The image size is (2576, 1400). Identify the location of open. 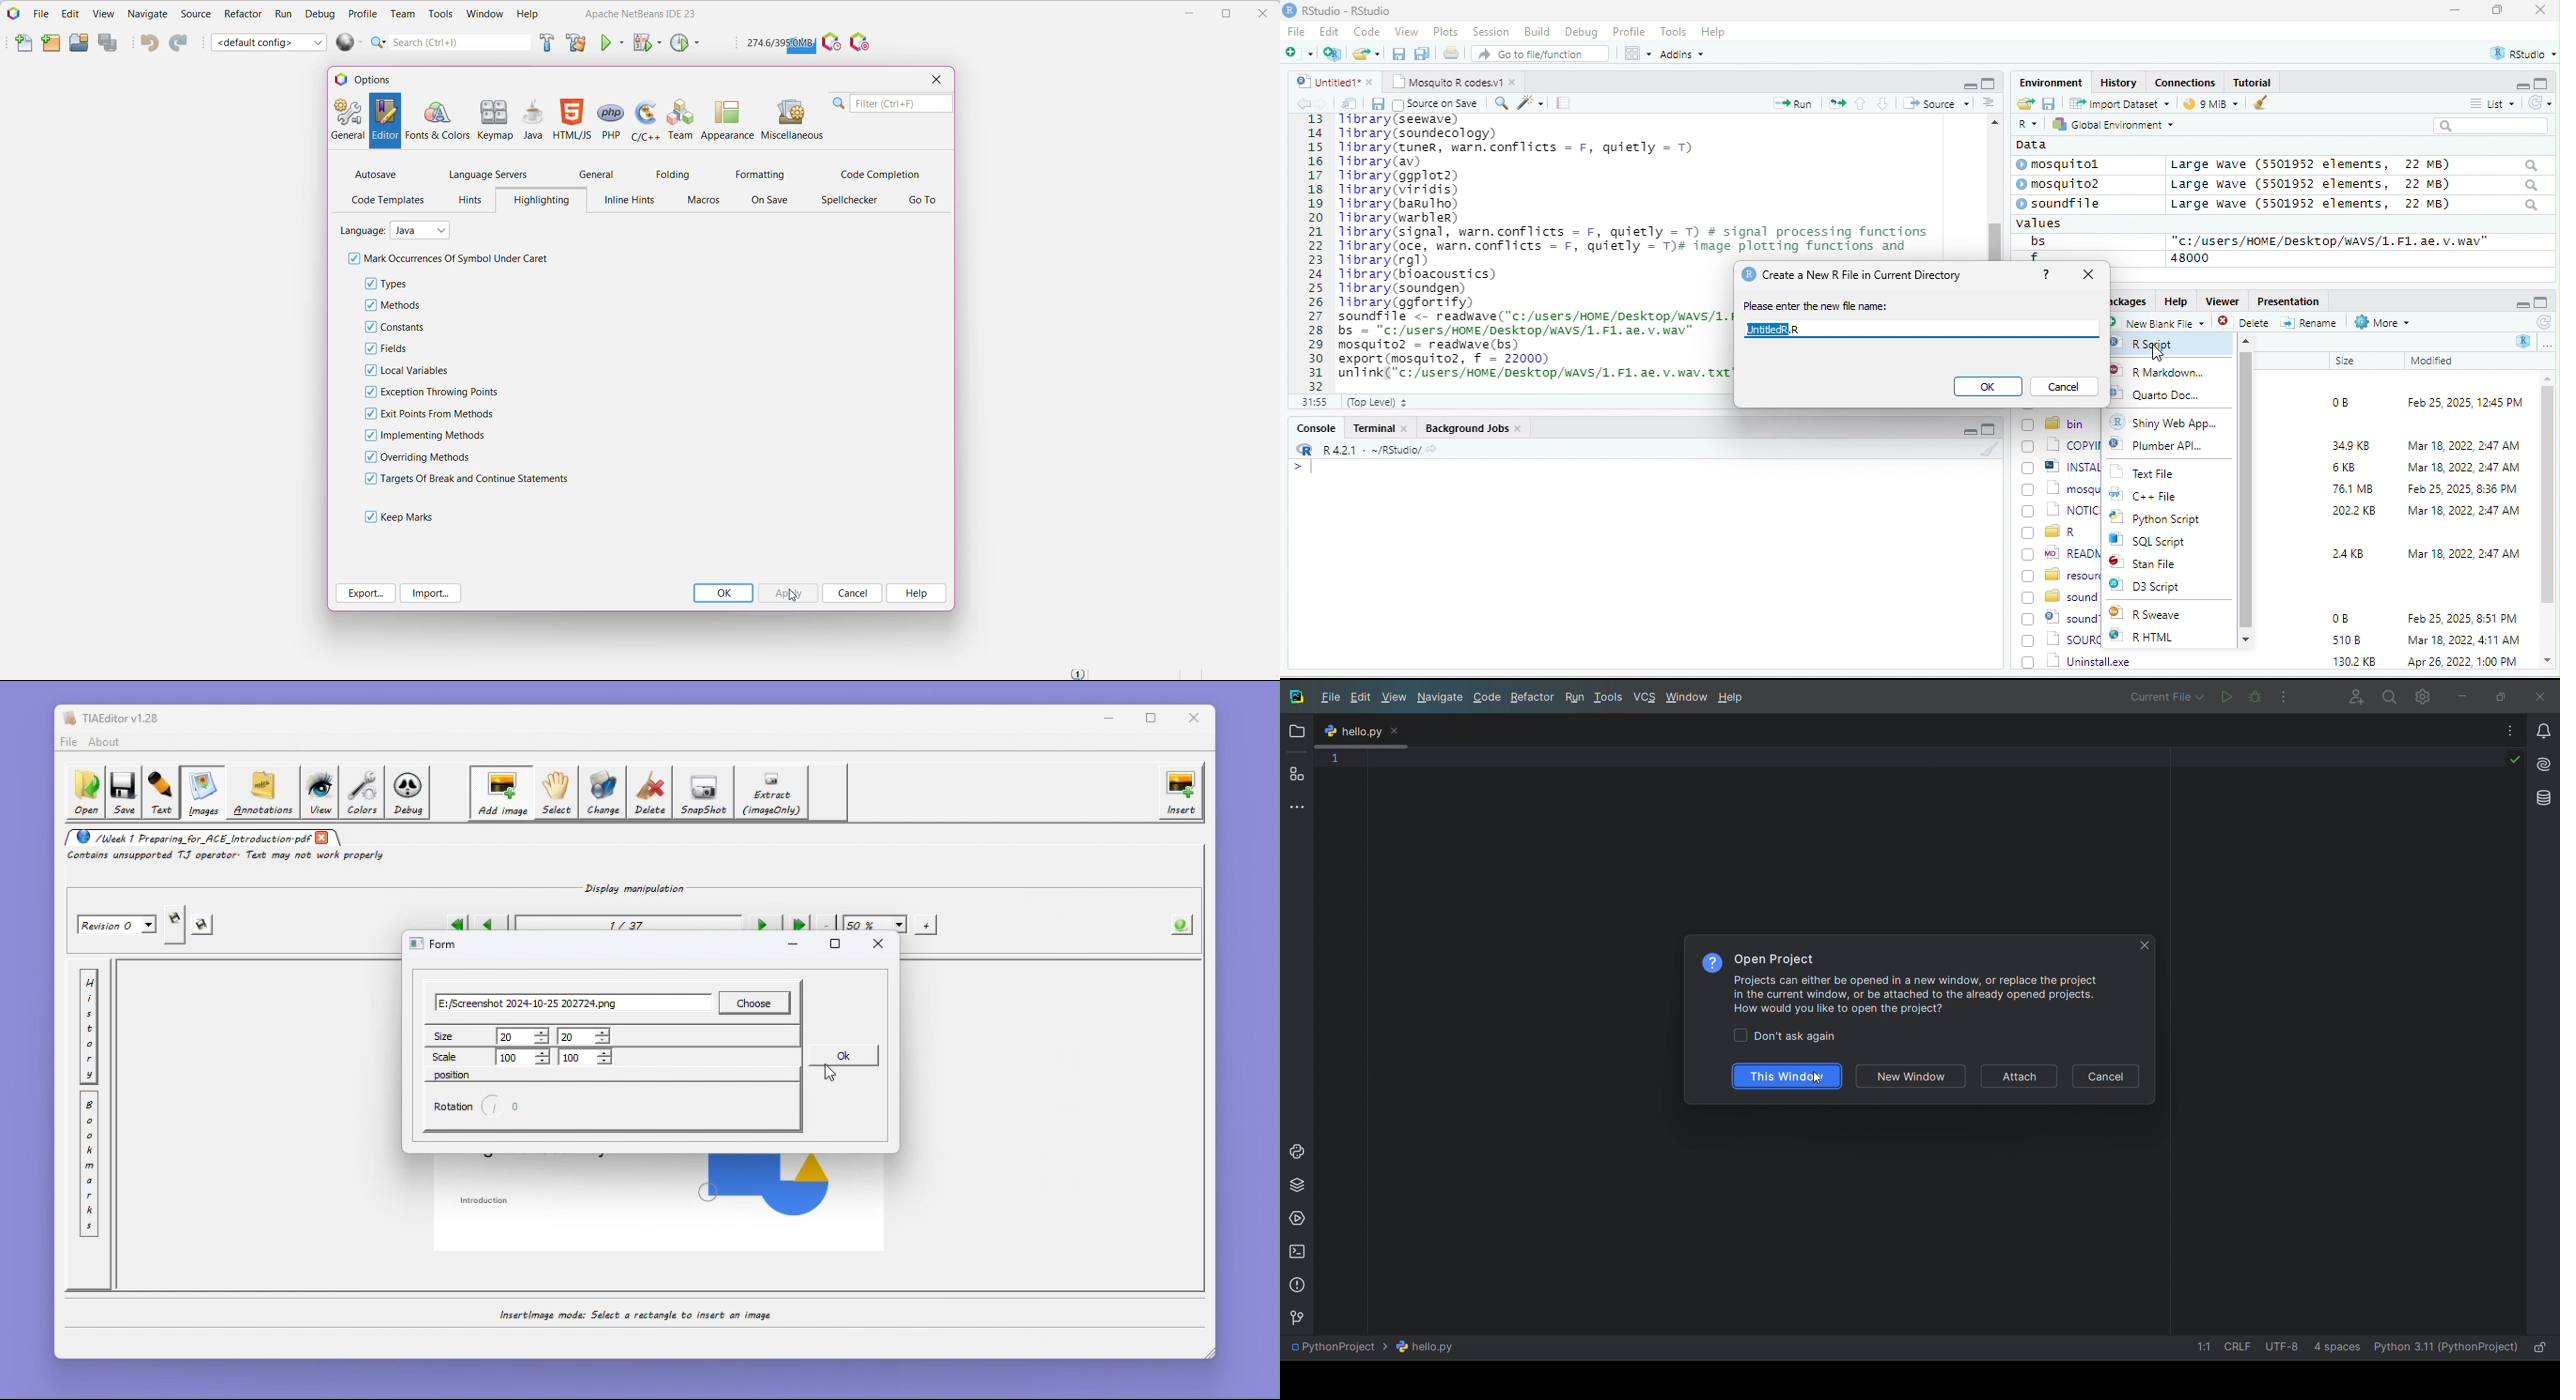
(1453, 55).